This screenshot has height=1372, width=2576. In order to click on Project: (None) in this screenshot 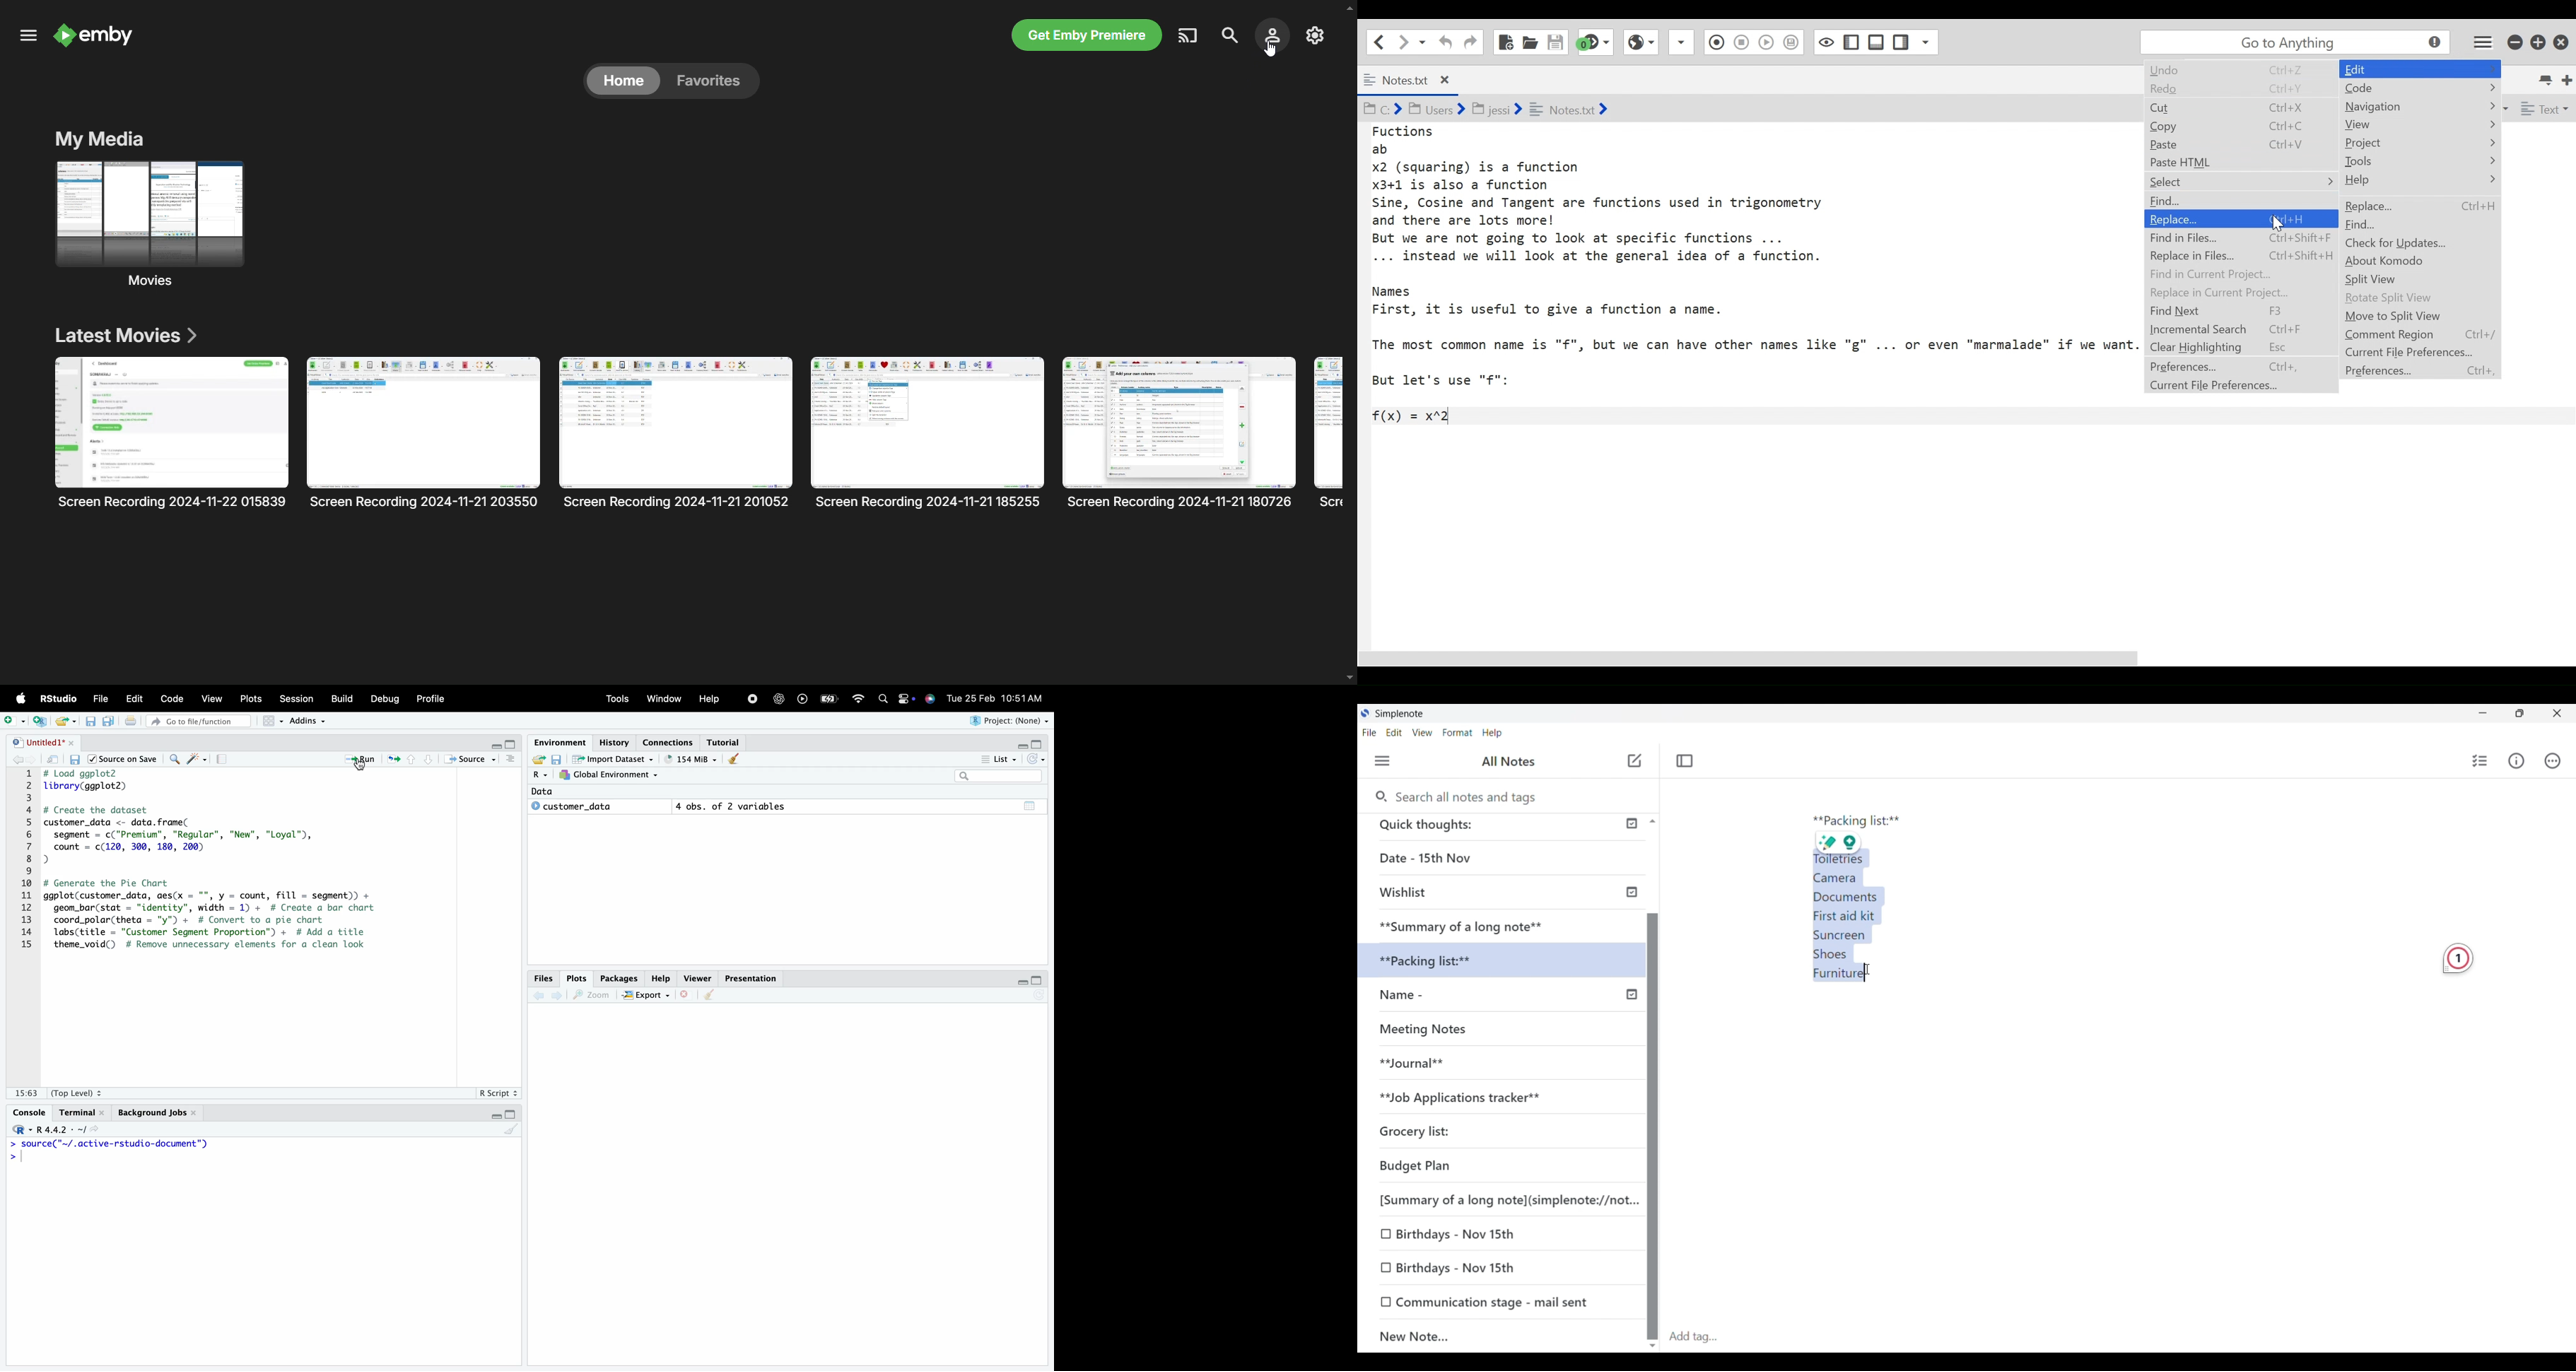, I will do `click(1007, 721)`.